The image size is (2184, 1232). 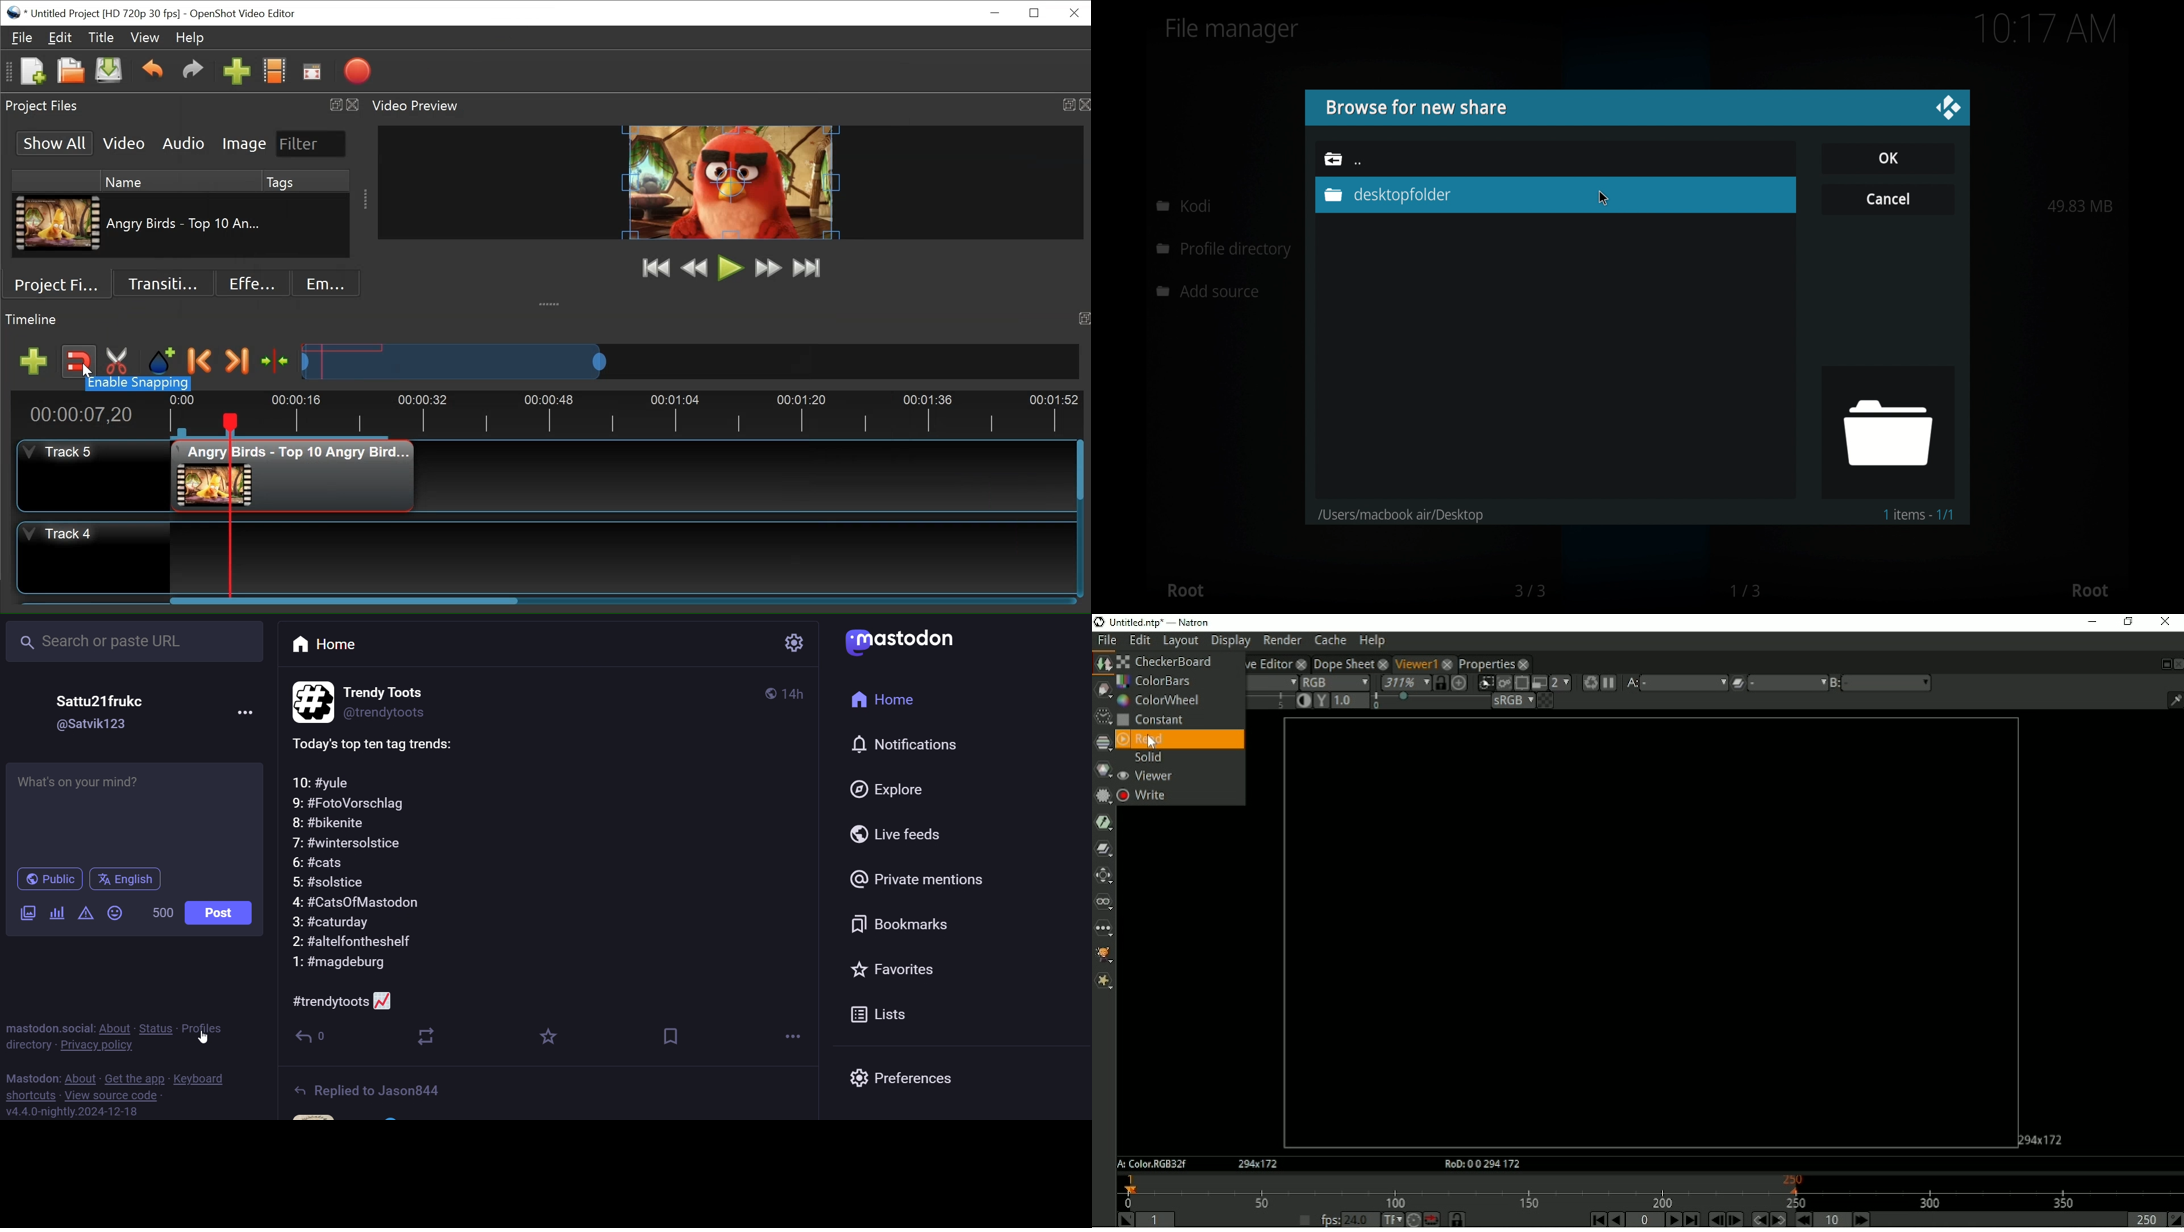 I want to click on Next frame, so click(x=1736, y=1219).